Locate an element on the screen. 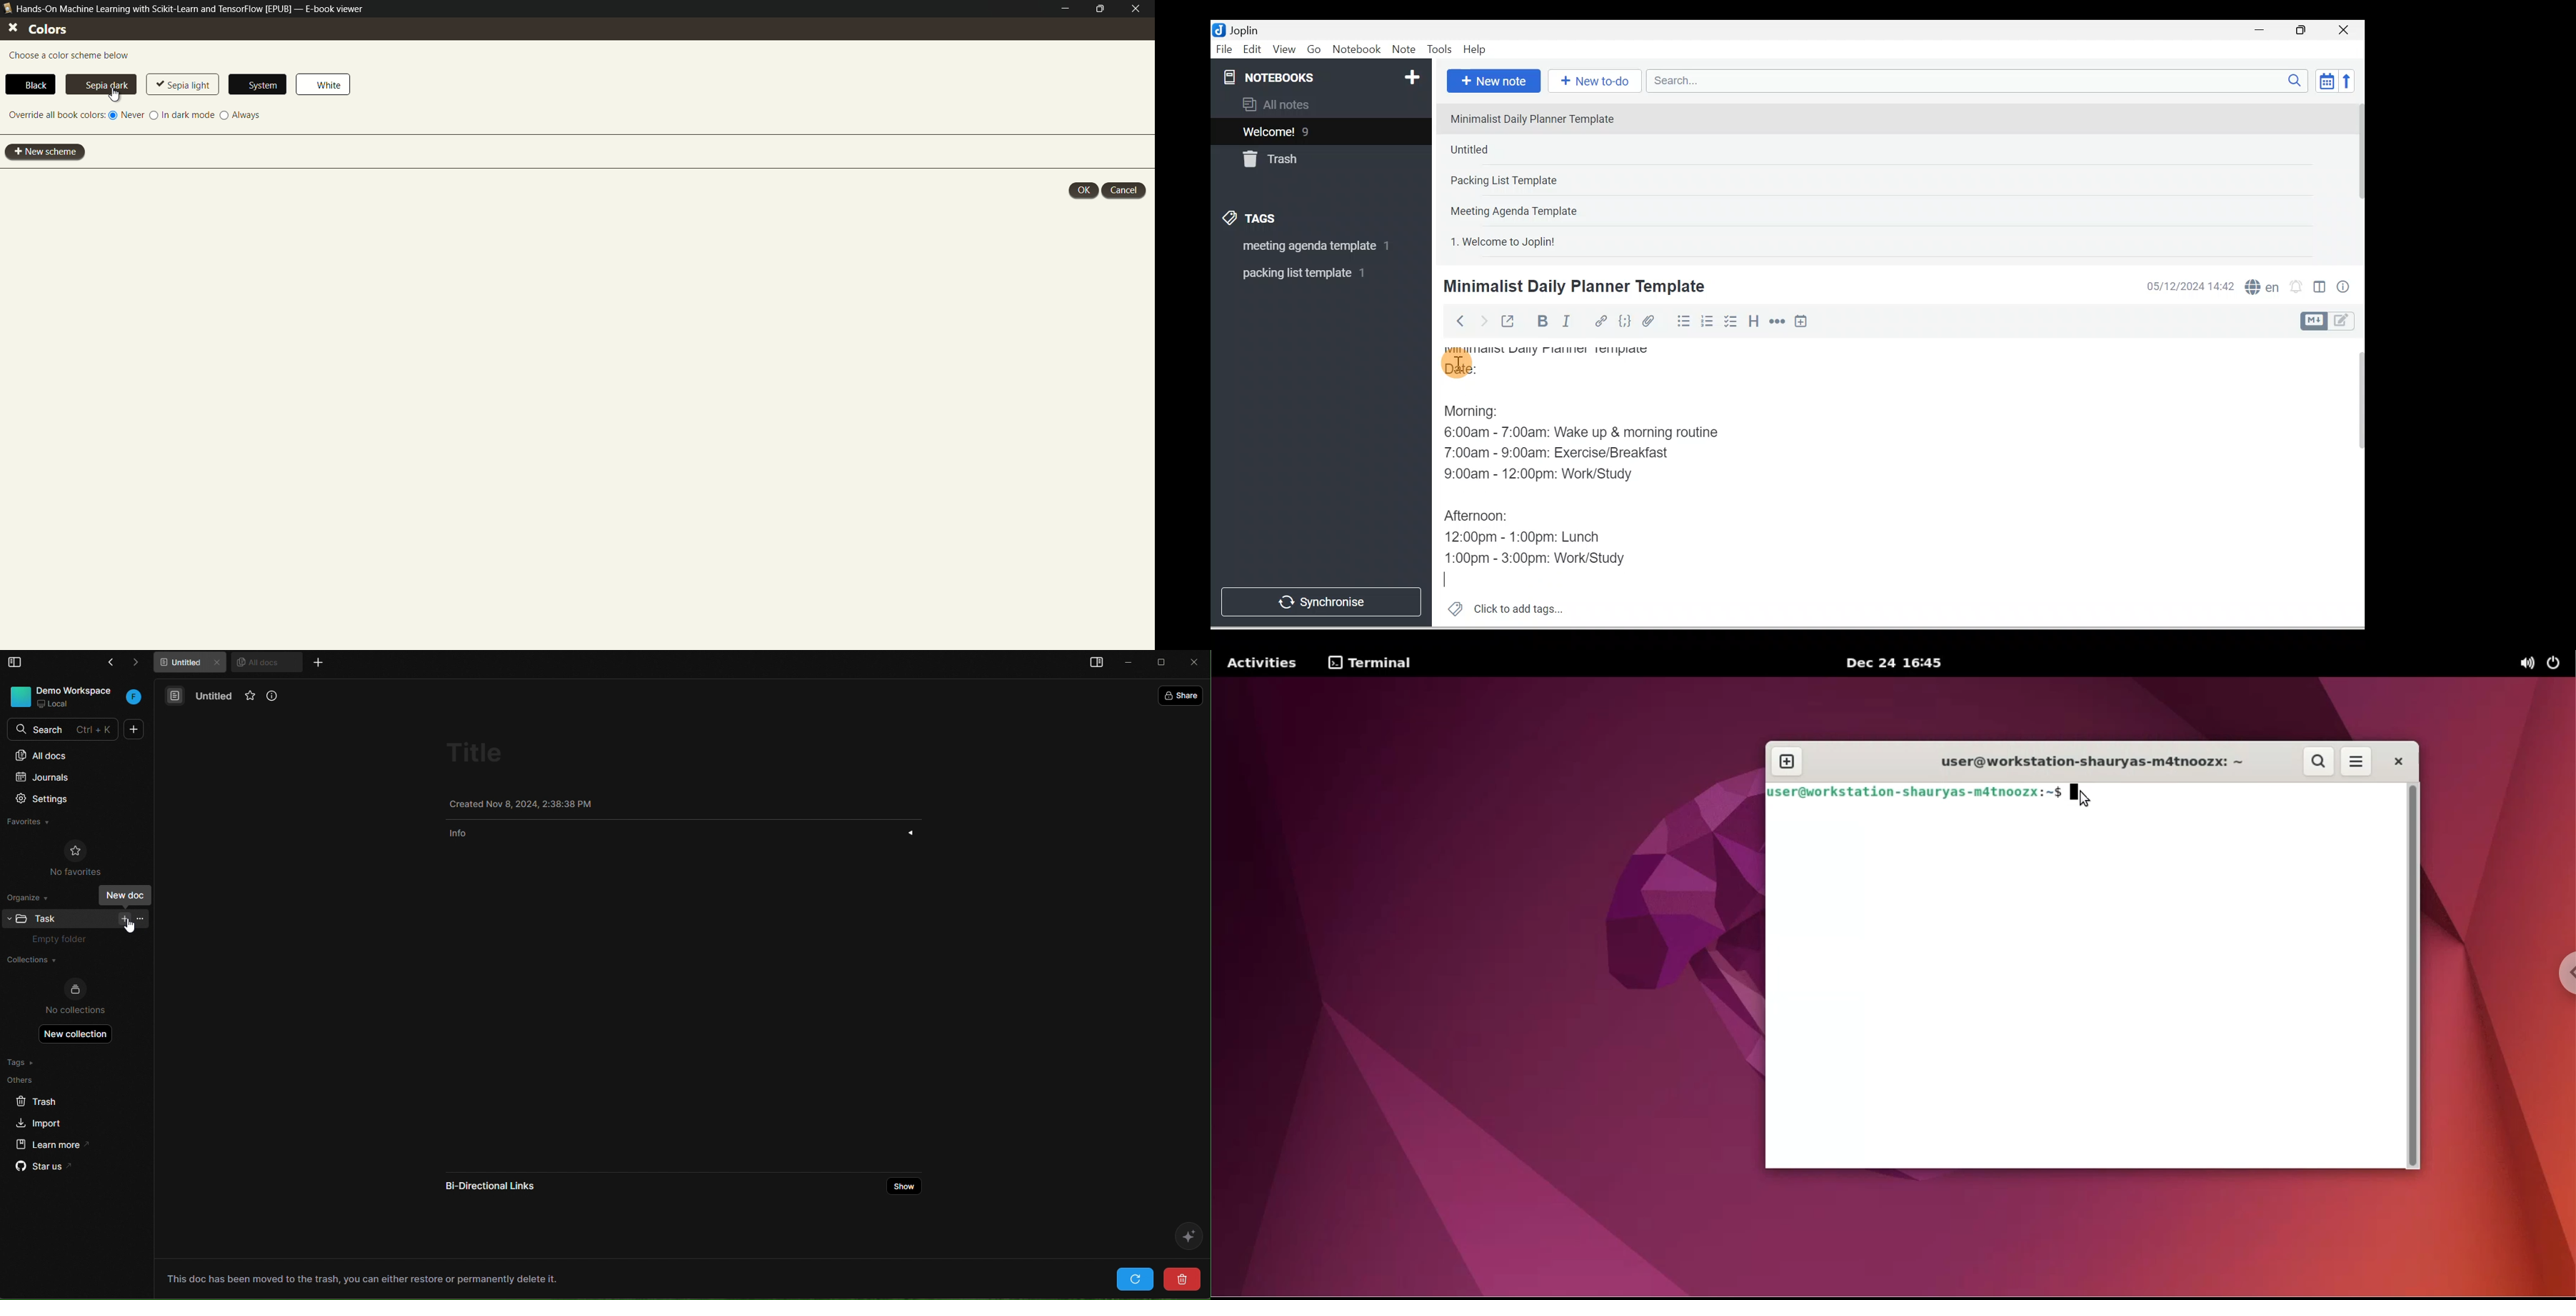 Image resolution: width=2576 pixels, height=1316 pixels. Italic is located at coordinates (1569, 323).